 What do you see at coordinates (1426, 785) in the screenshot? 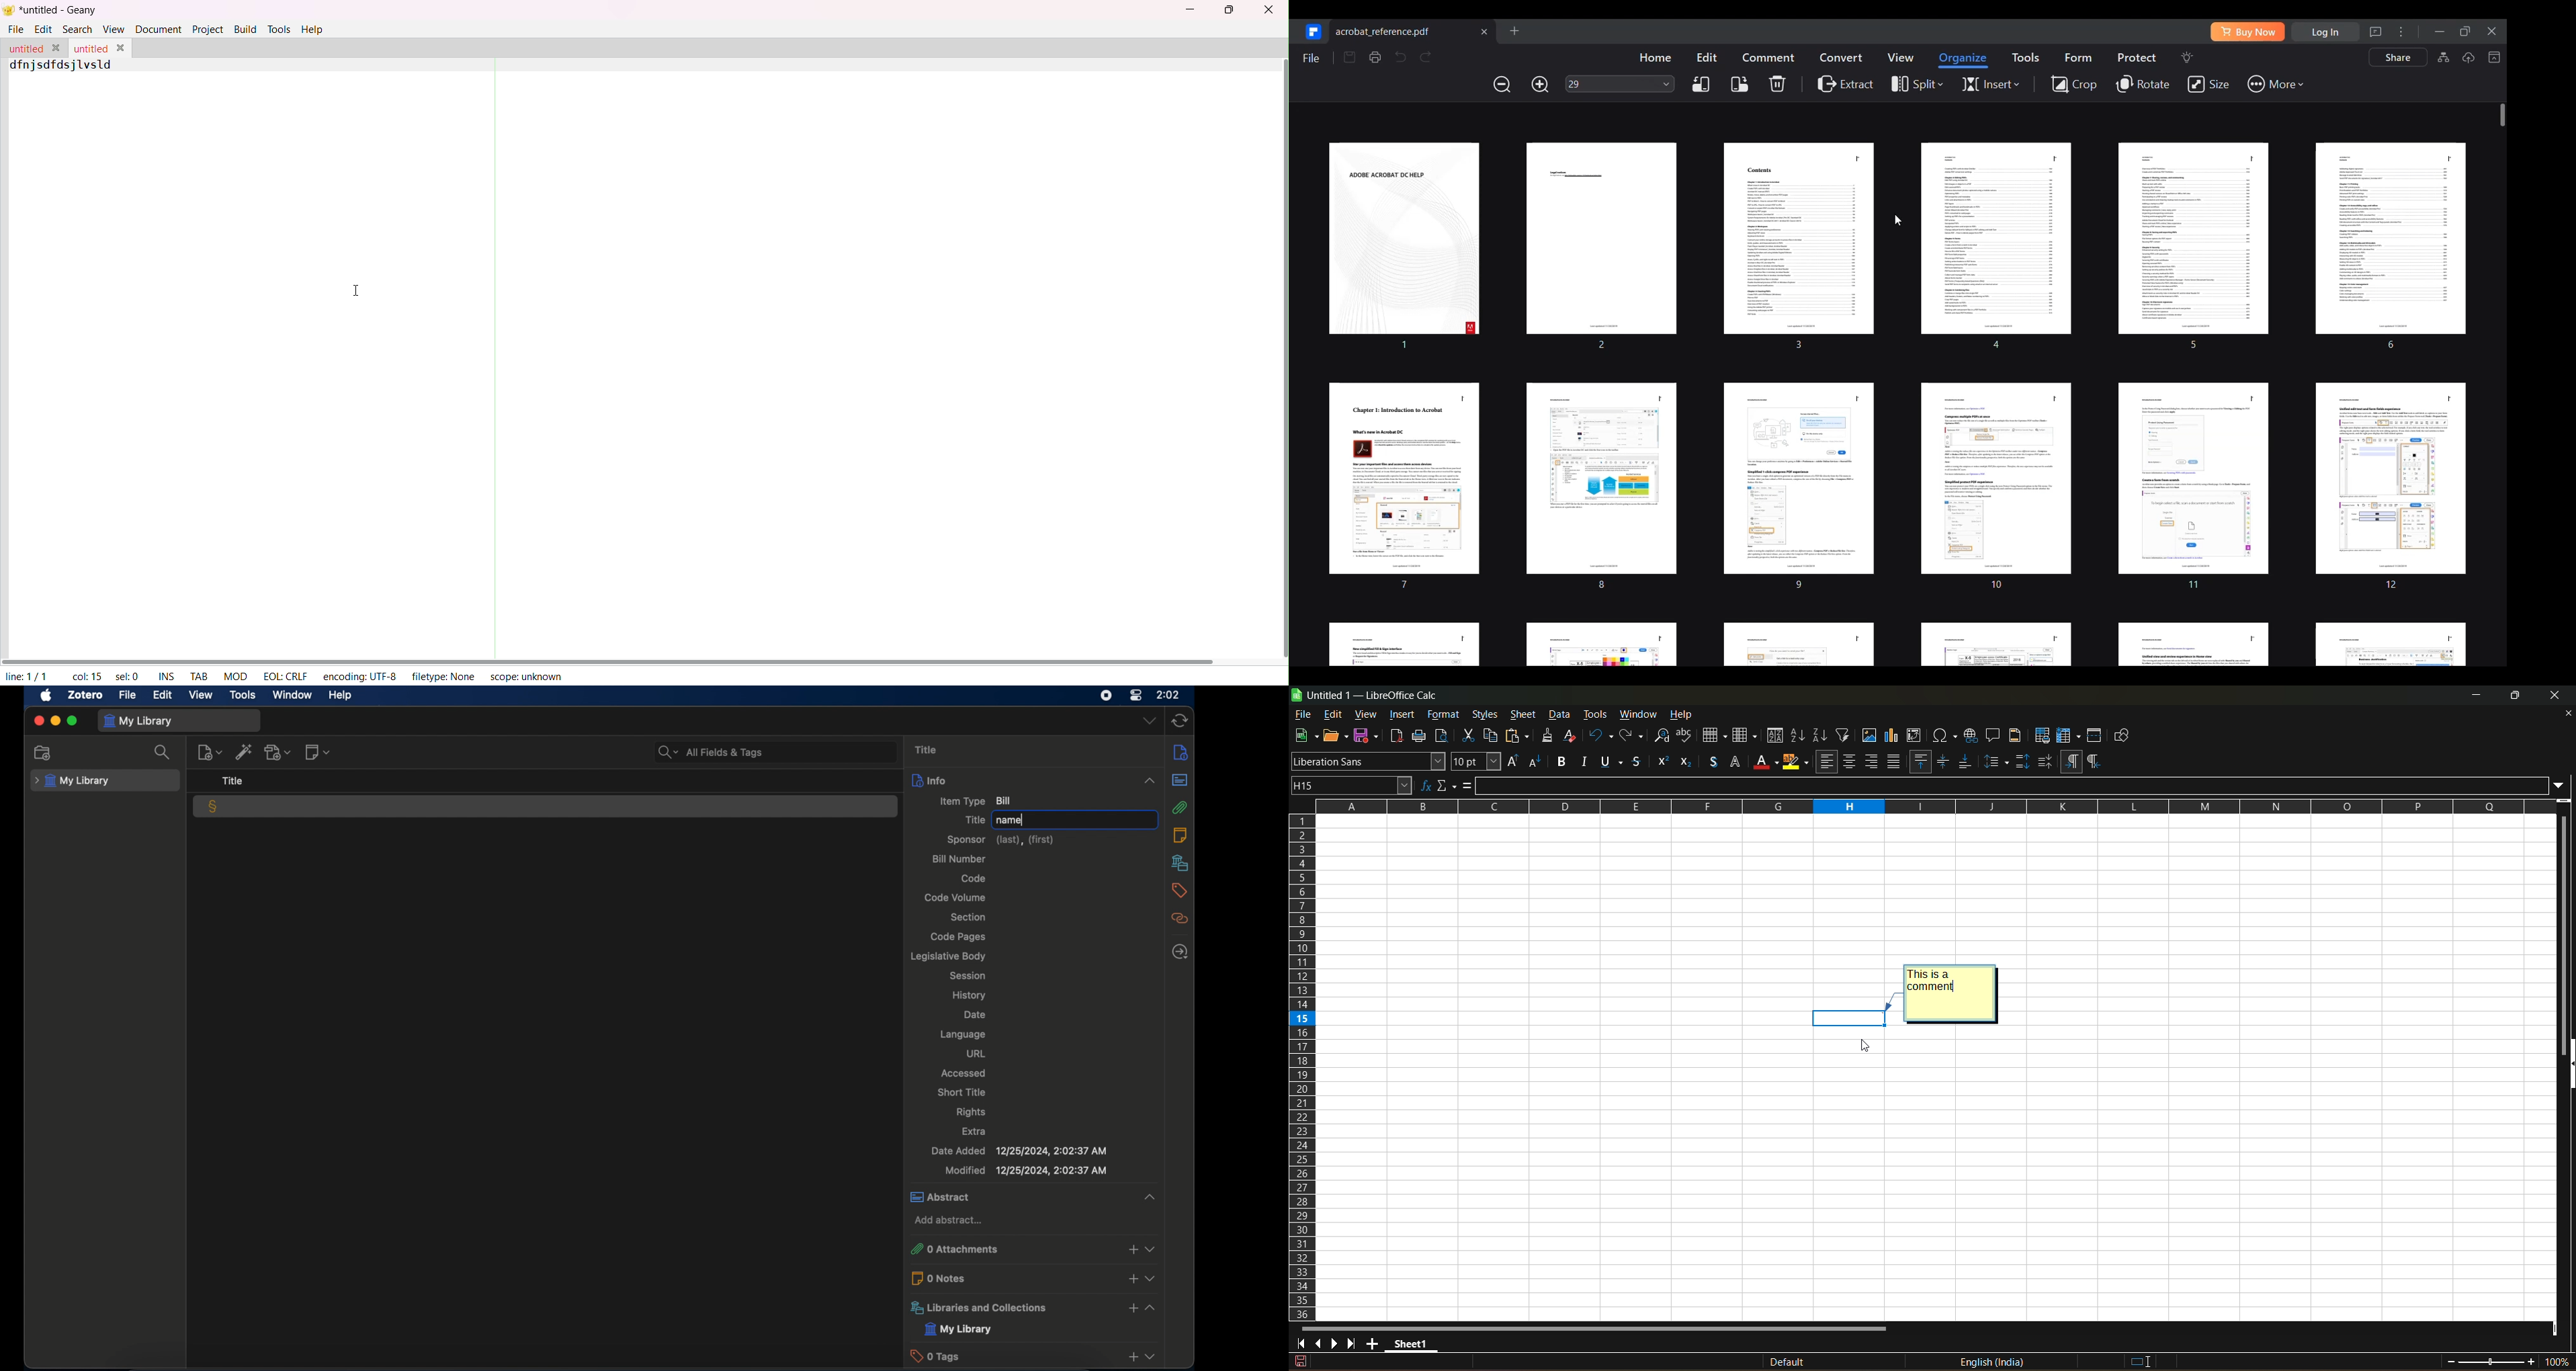
I see `function wizard` at bounding box center [1426, 785].